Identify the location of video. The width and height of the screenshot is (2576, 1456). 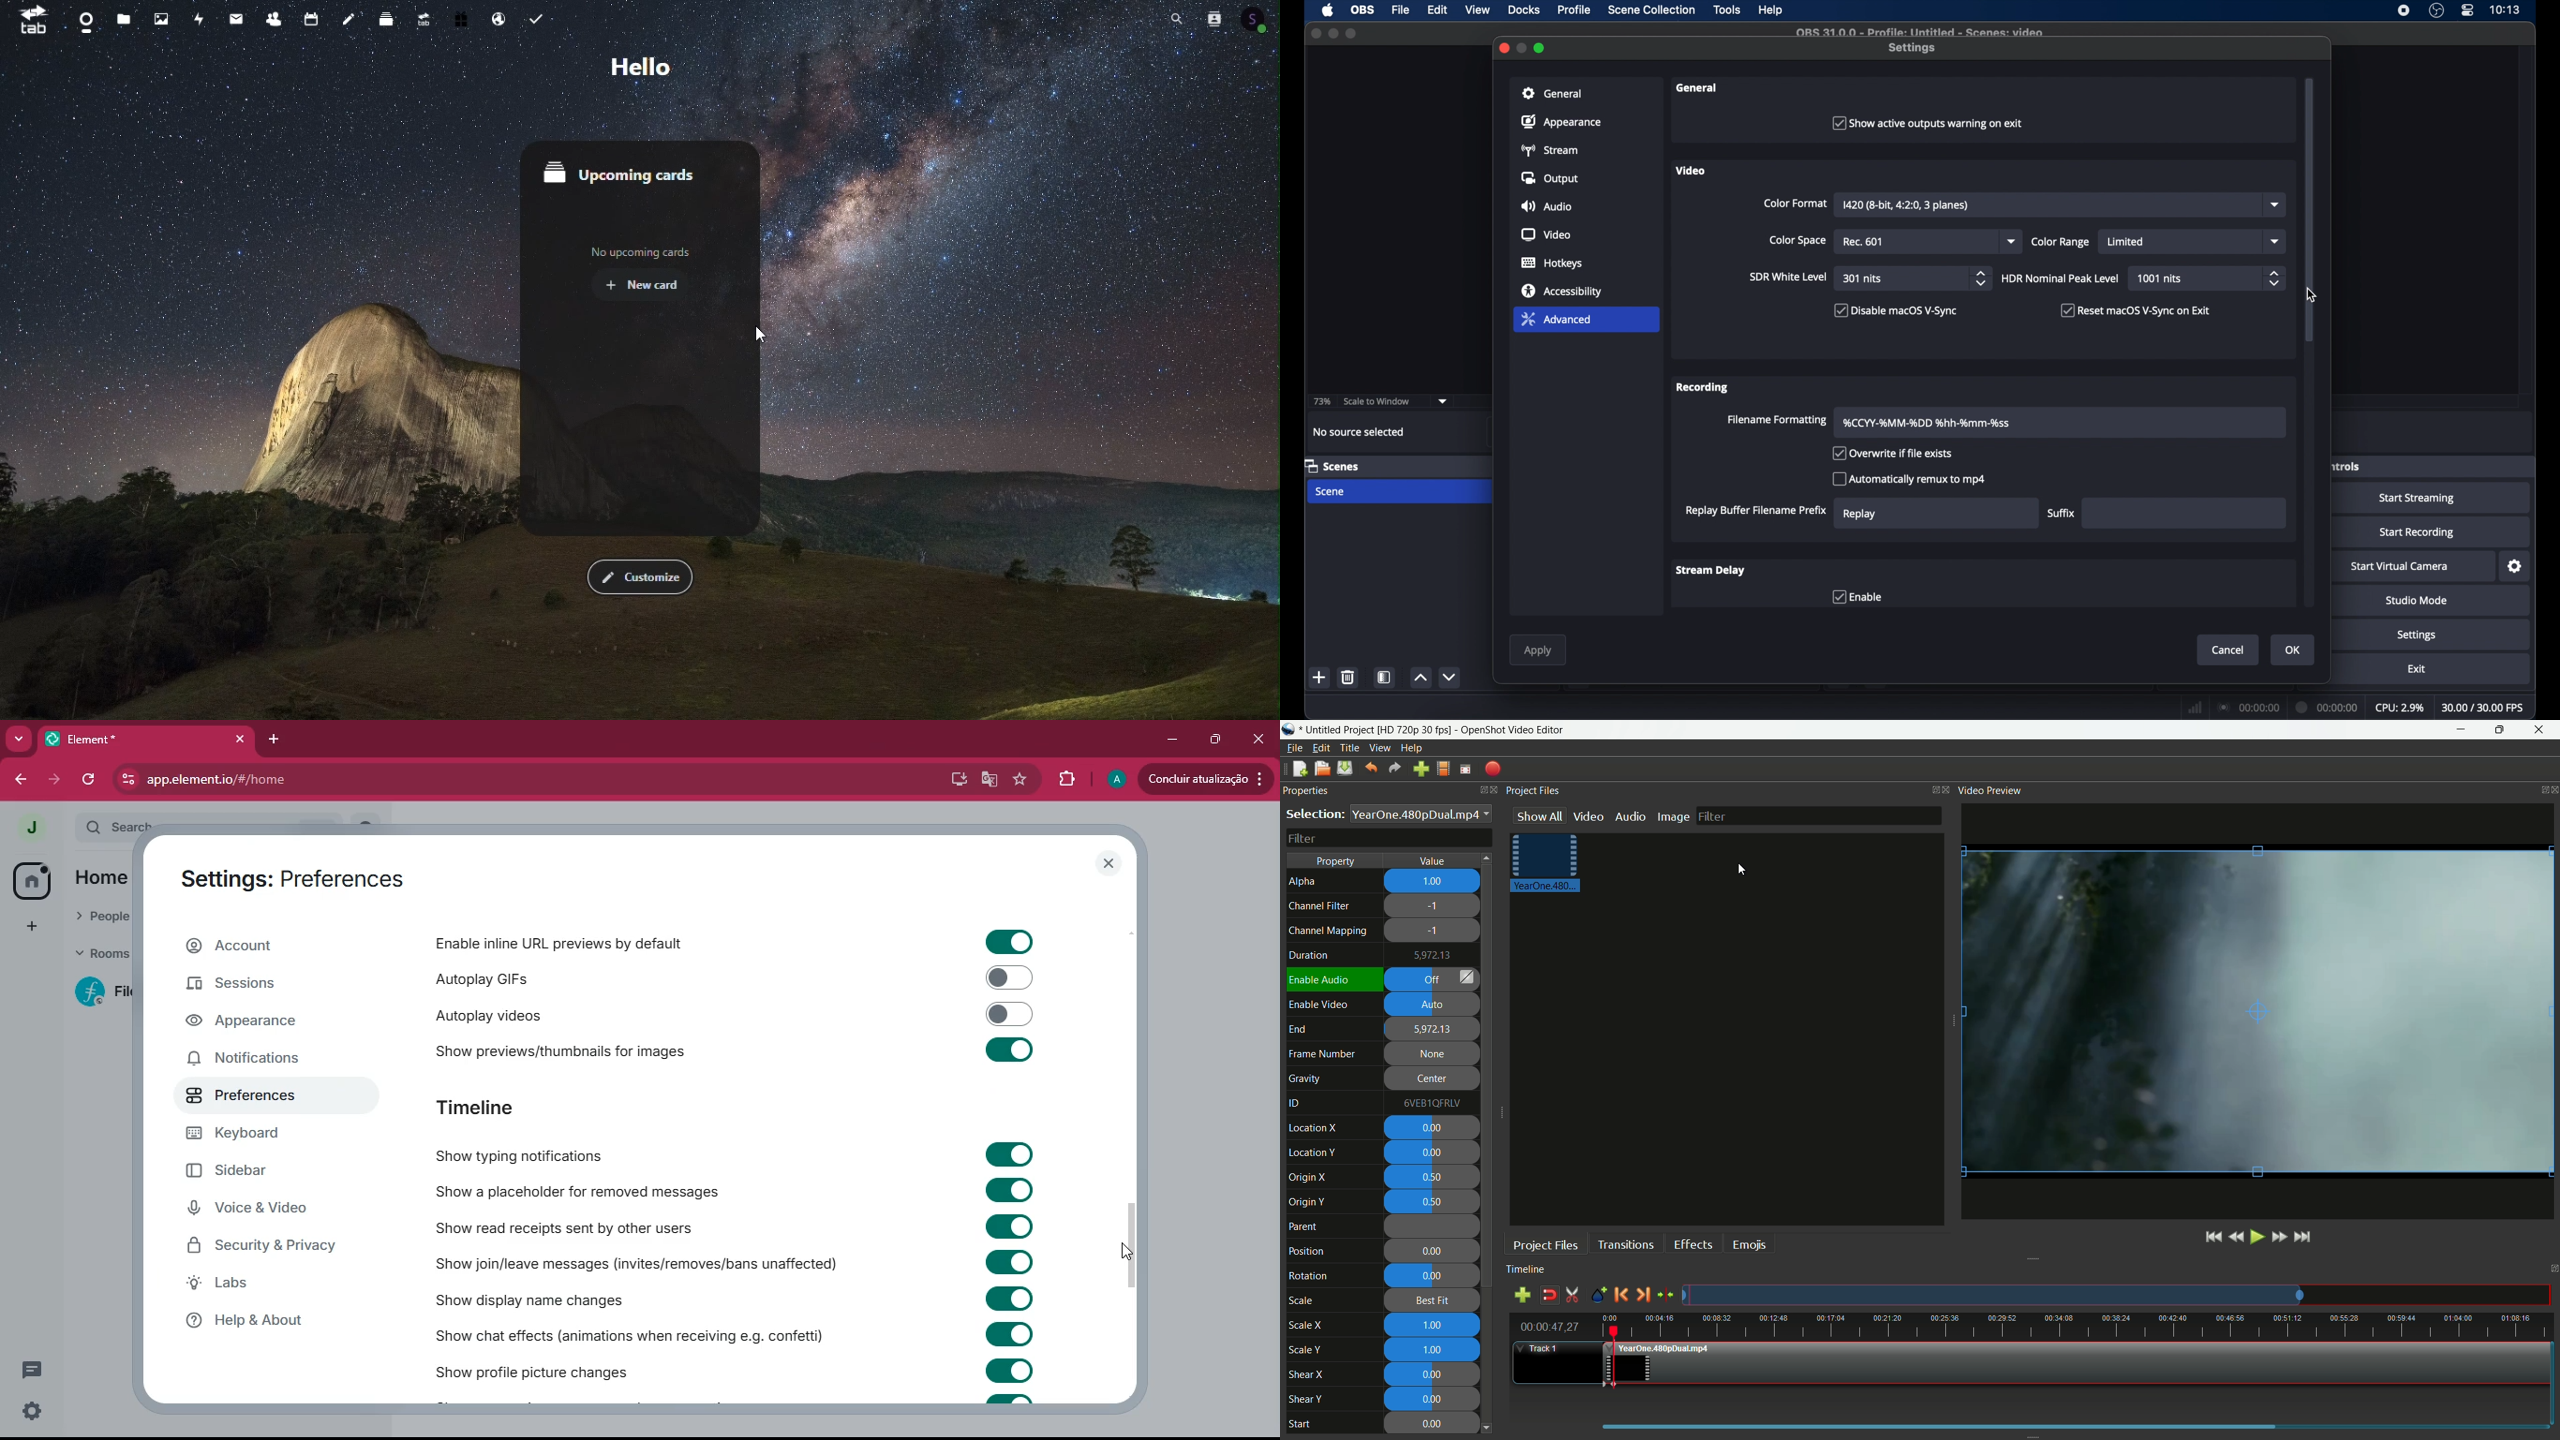
(1547, 235).